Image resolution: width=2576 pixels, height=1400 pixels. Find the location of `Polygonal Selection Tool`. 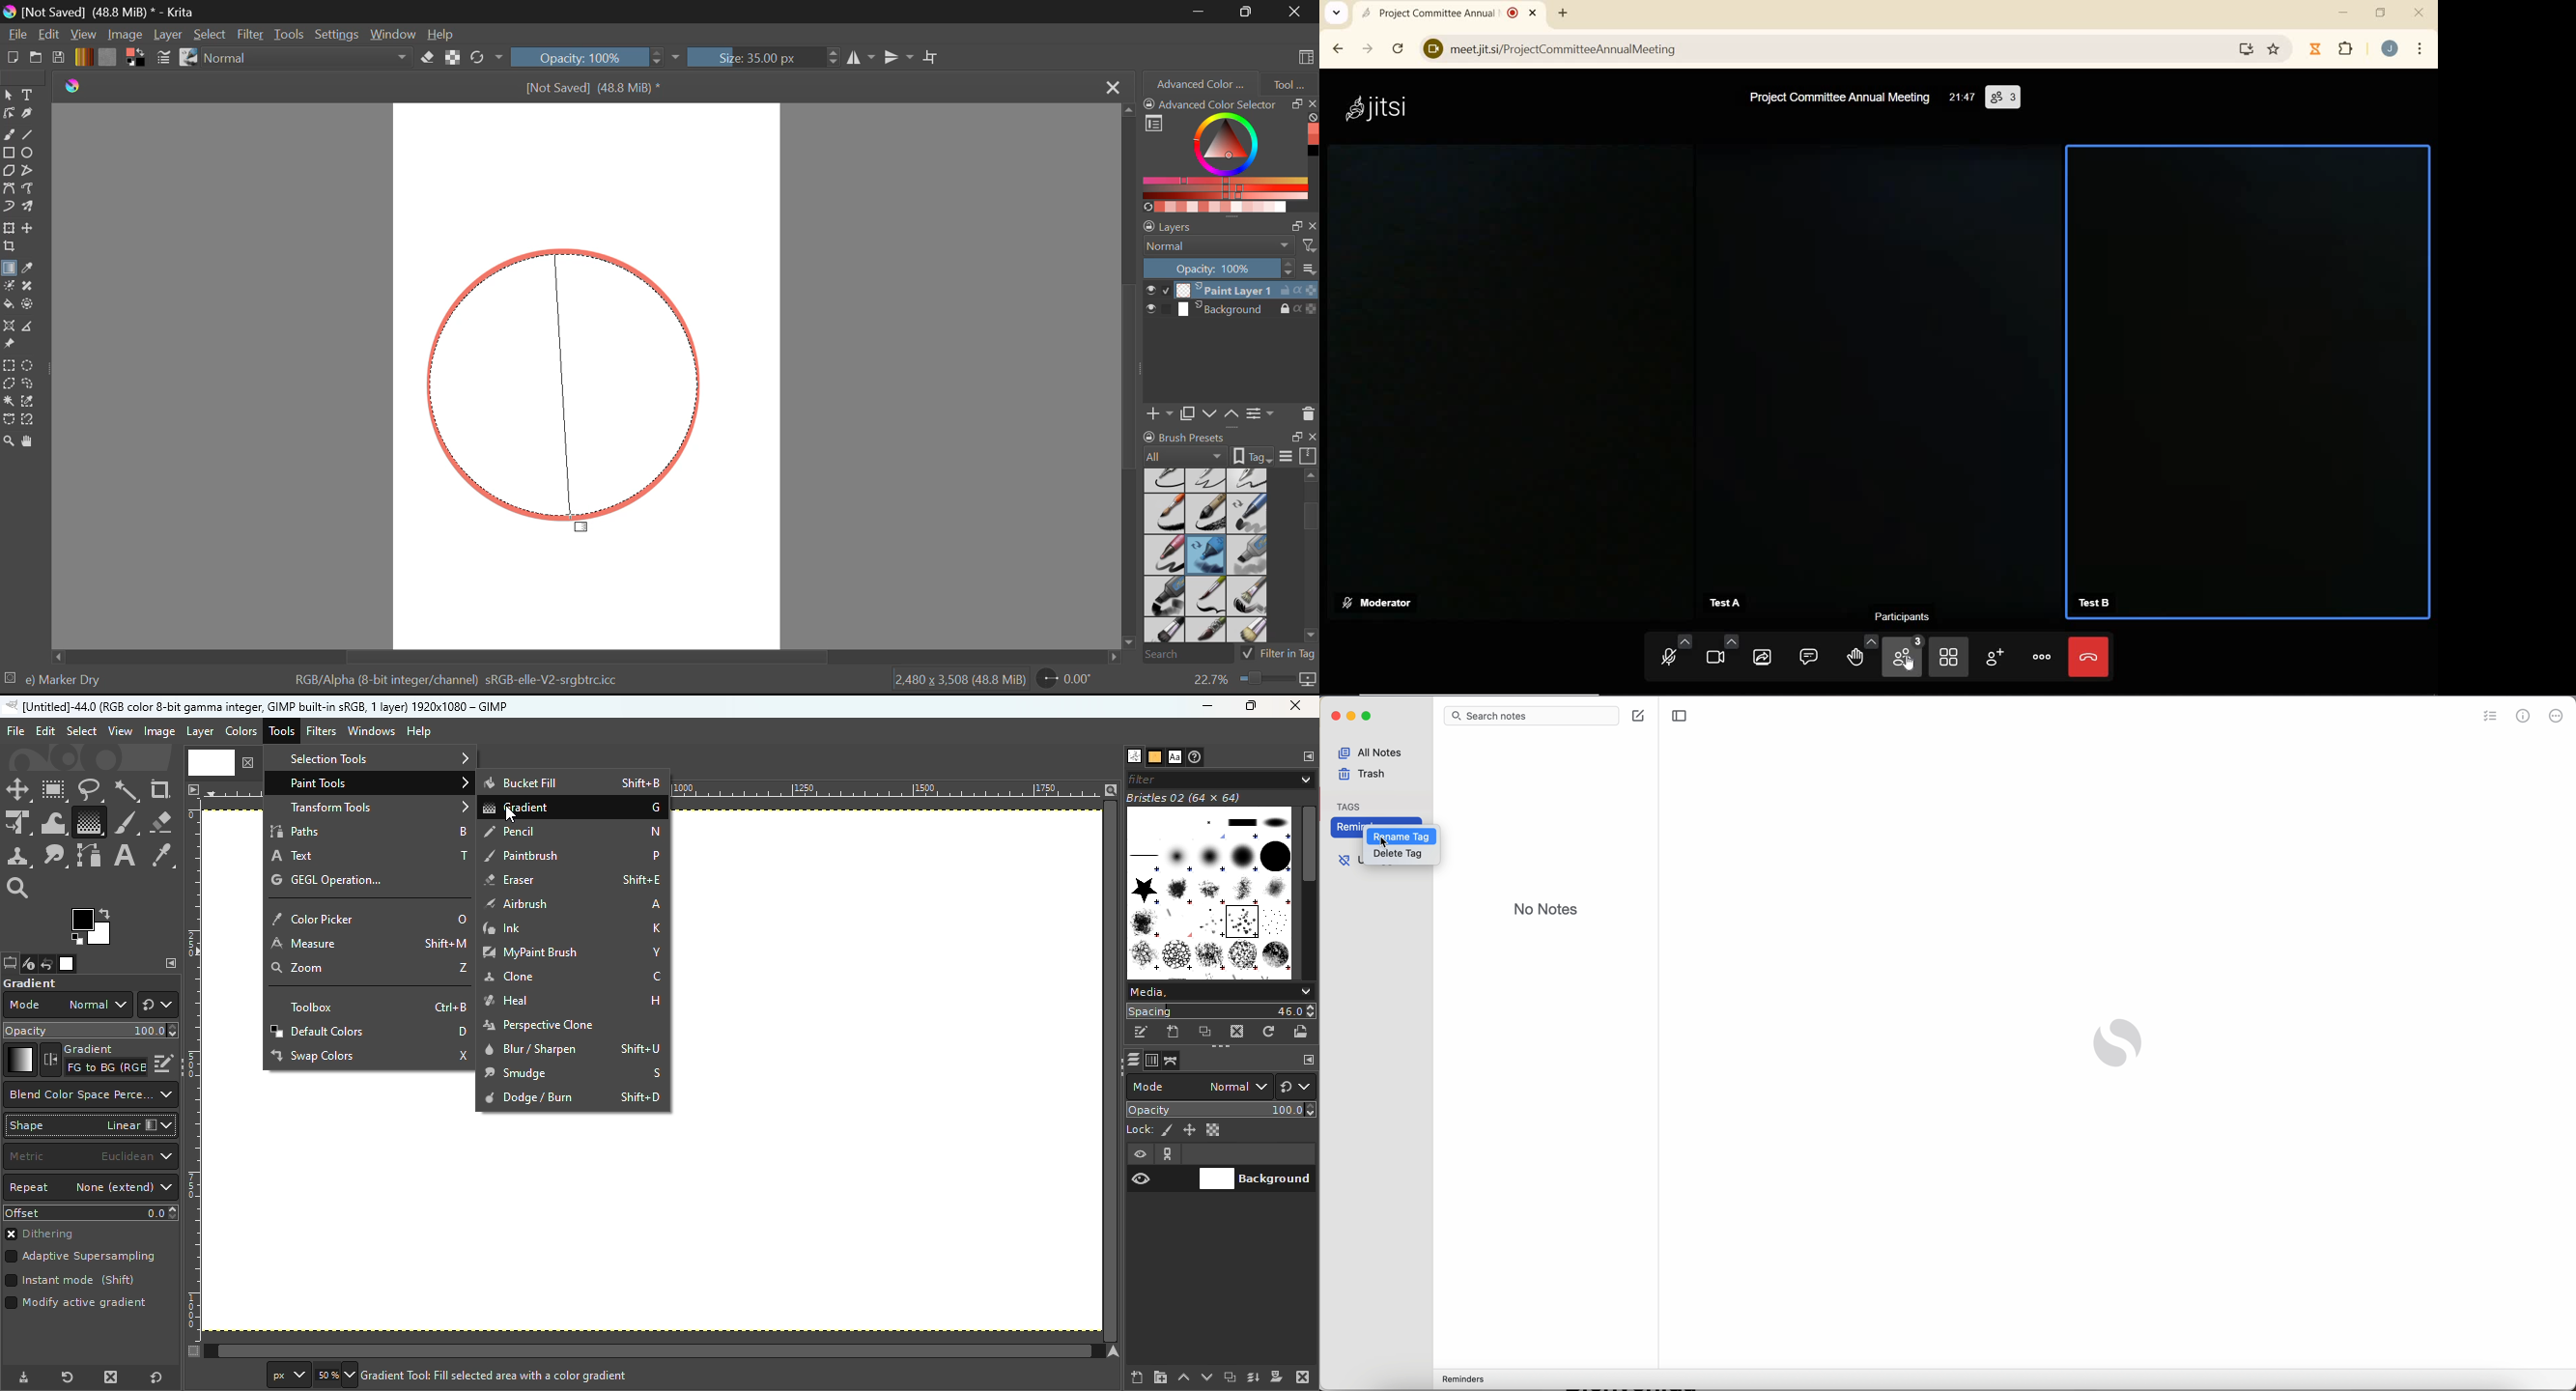

Polygonal Selection Tool is located at coordinates (9, 383).